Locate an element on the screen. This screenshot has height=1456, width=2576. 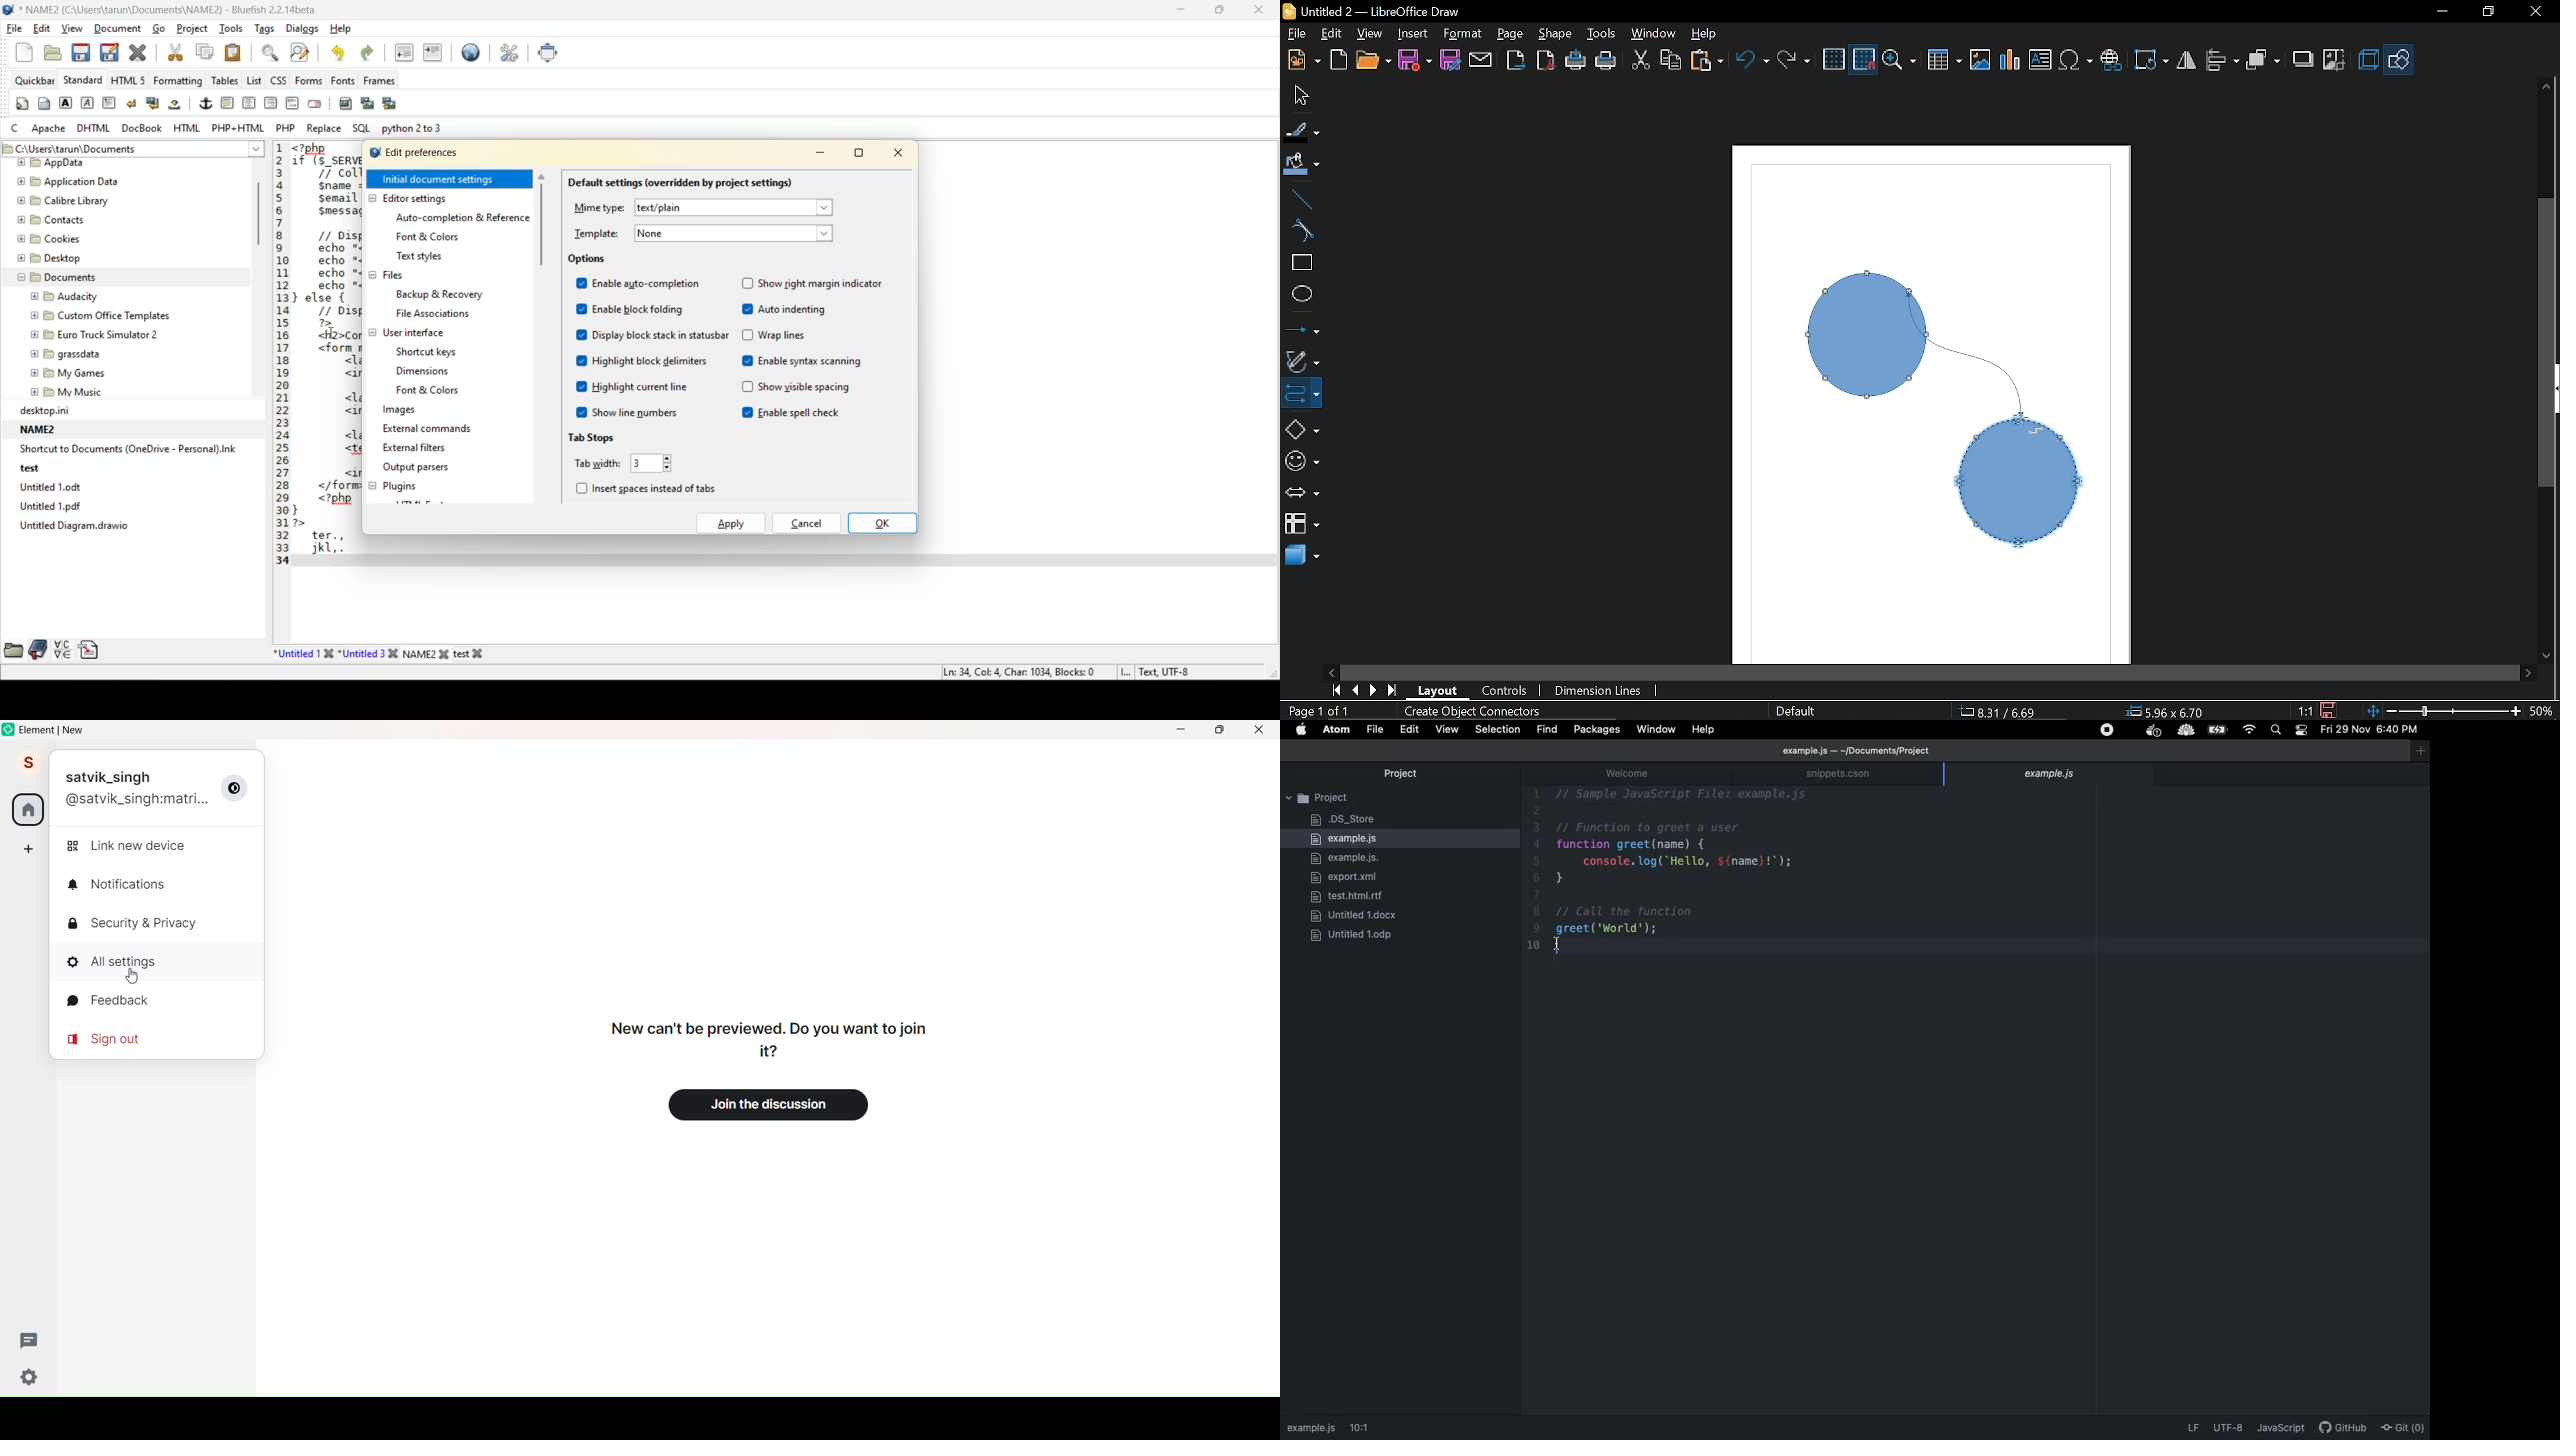
Scaling factor is located at coordinates (2306, 710).